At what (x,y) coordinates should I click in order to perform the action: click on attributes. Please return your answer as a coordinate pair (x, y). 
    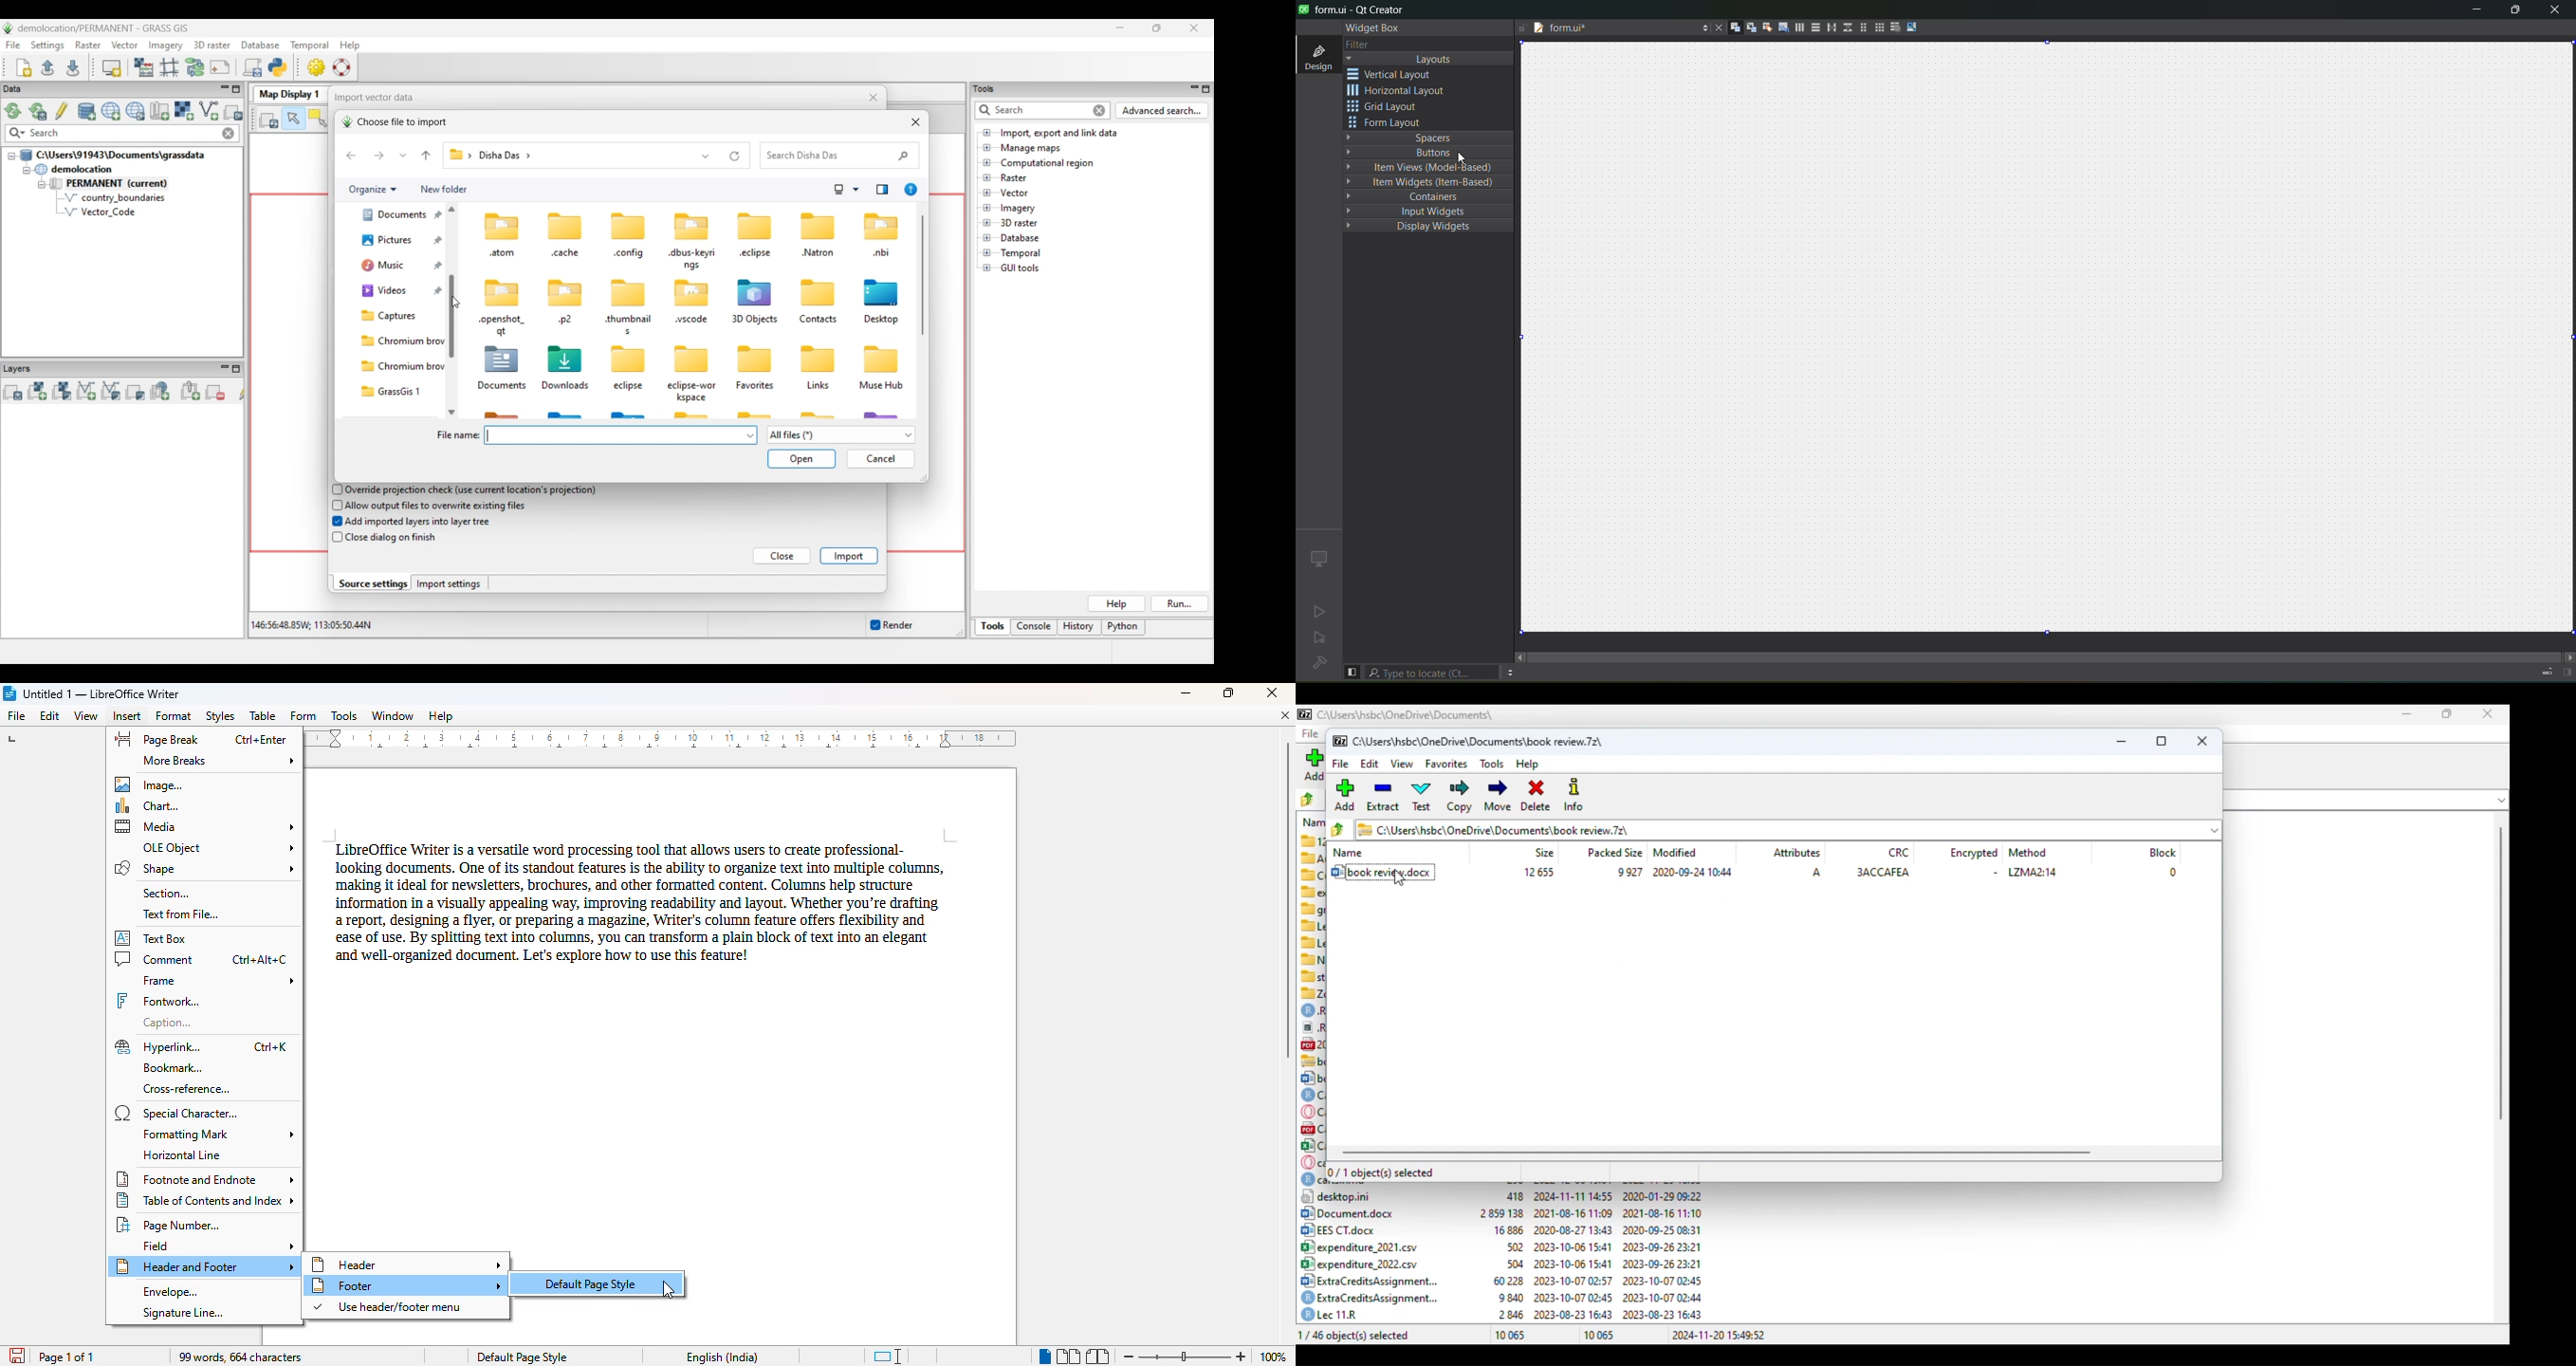
    Looking at the image, I should click on (1797, 852).